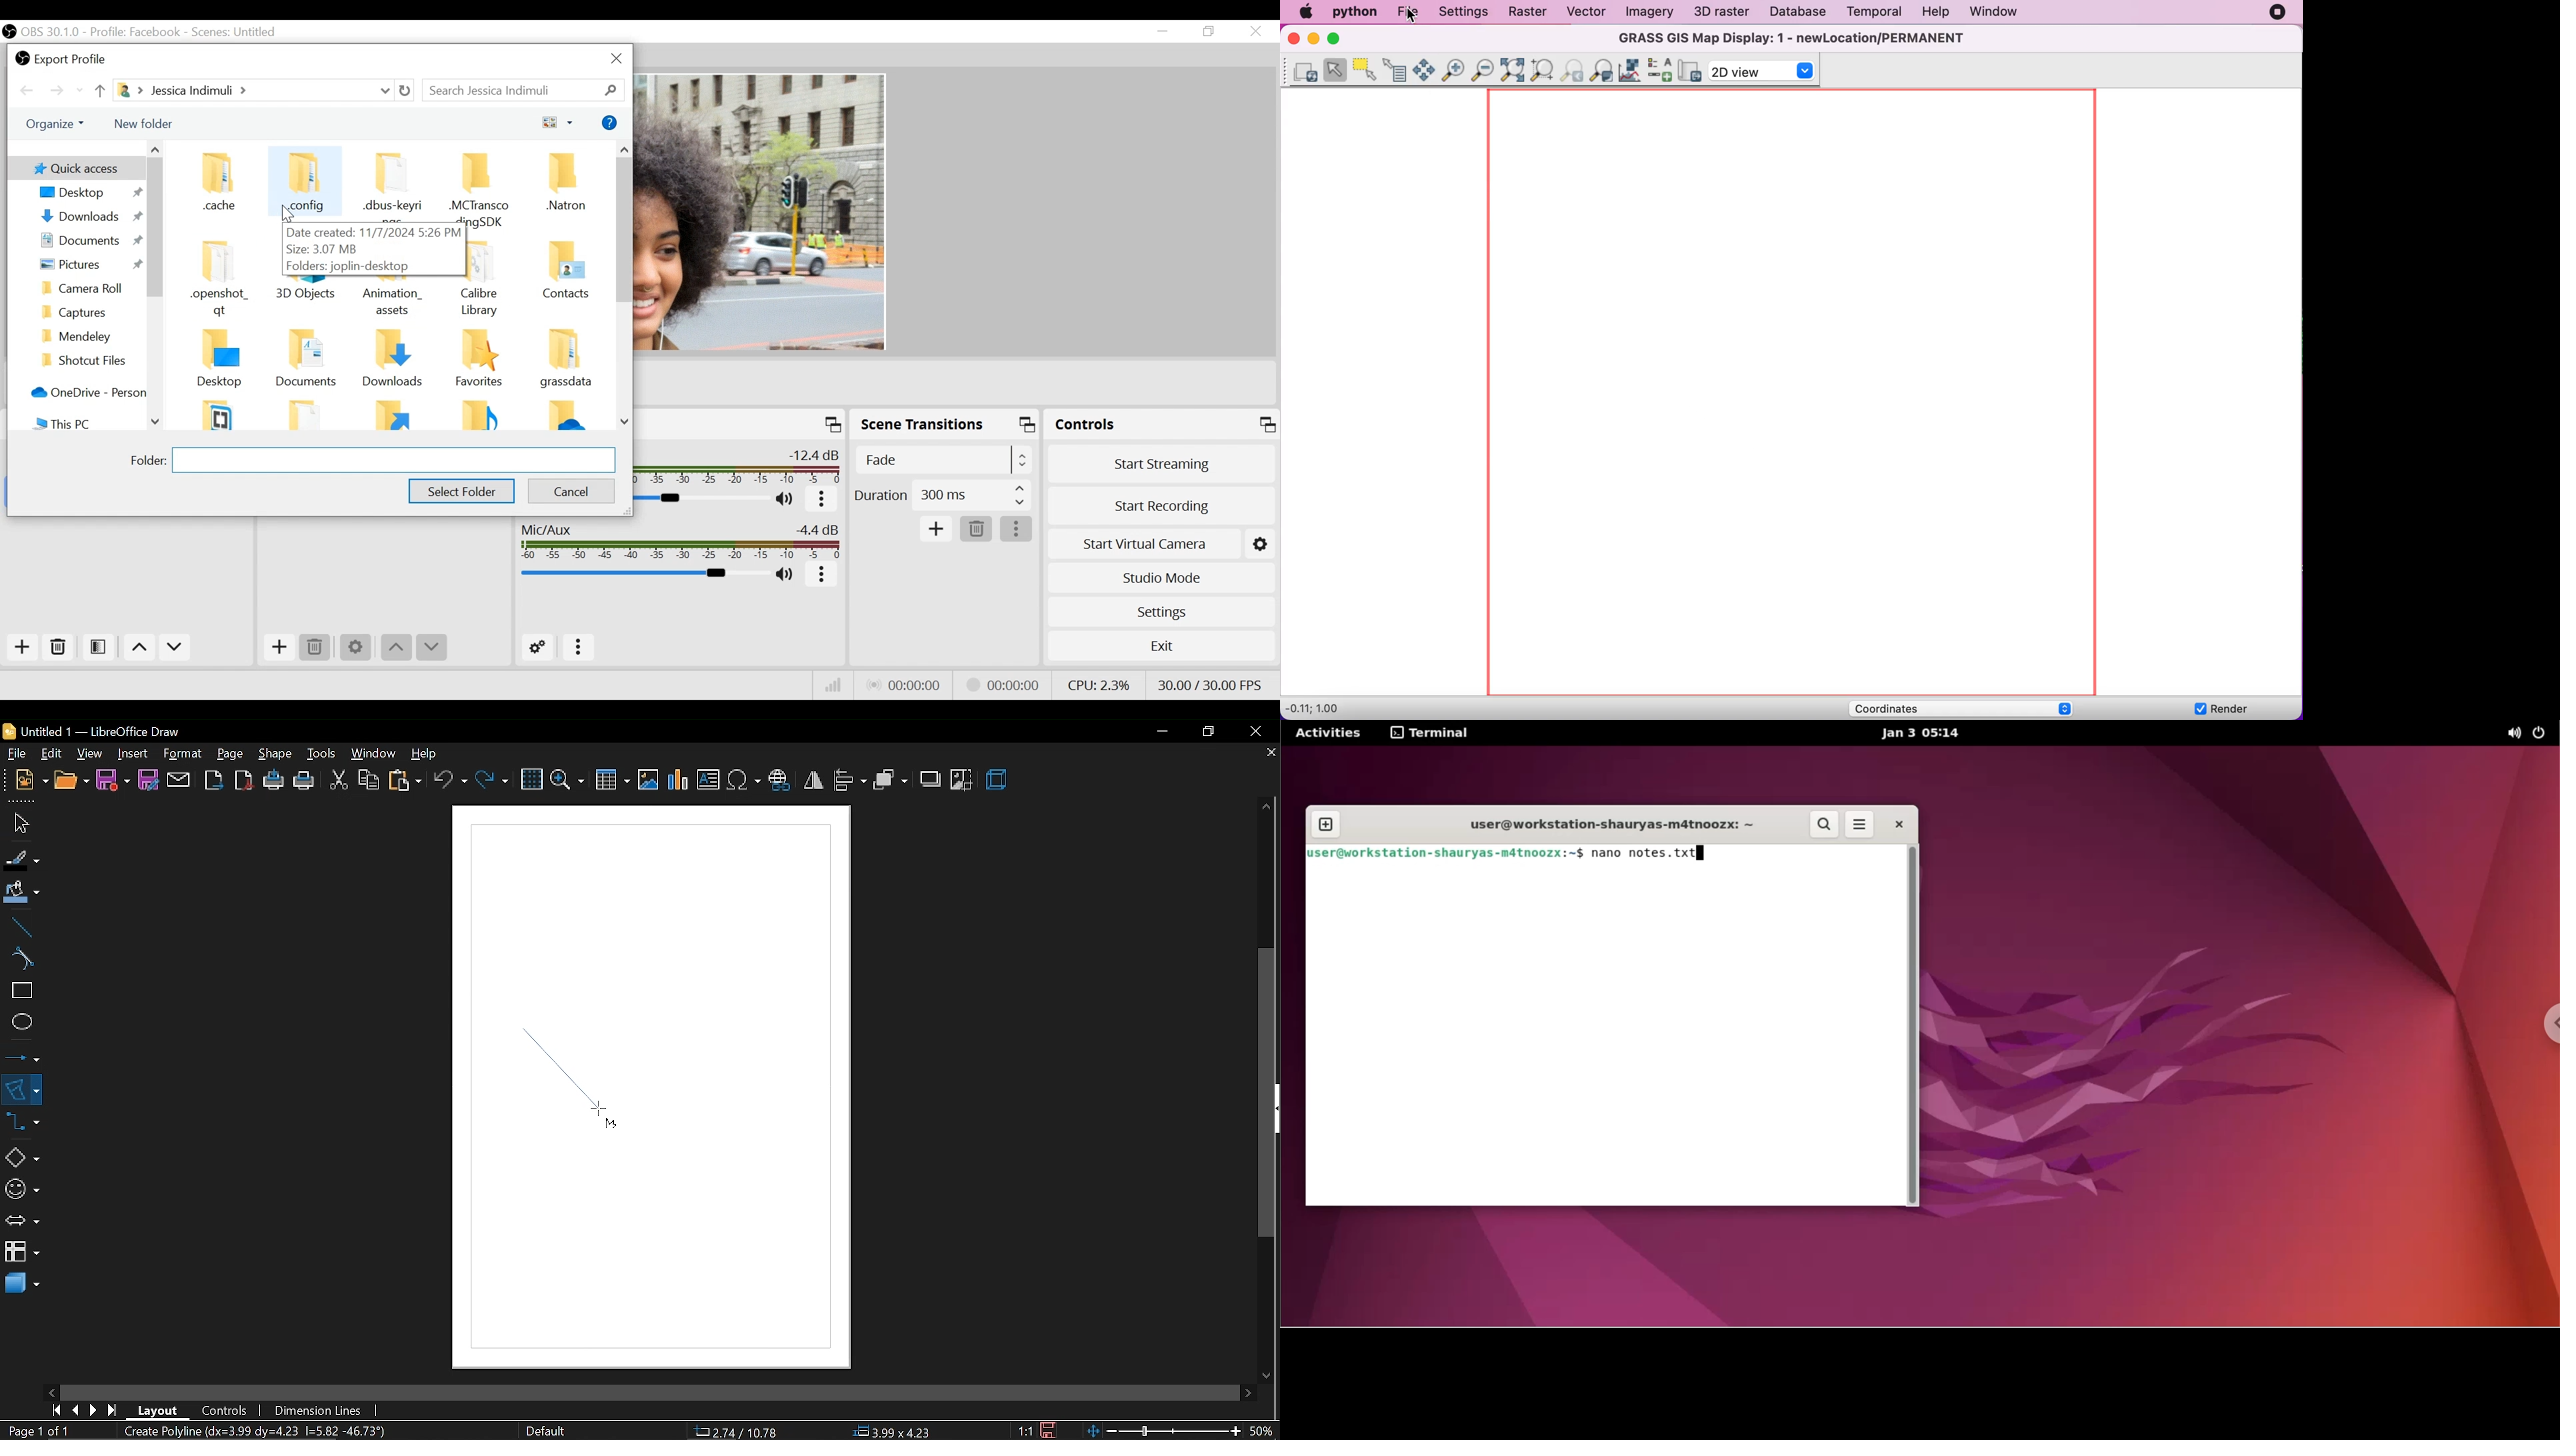  I want to click on Close, so click(617, 59).